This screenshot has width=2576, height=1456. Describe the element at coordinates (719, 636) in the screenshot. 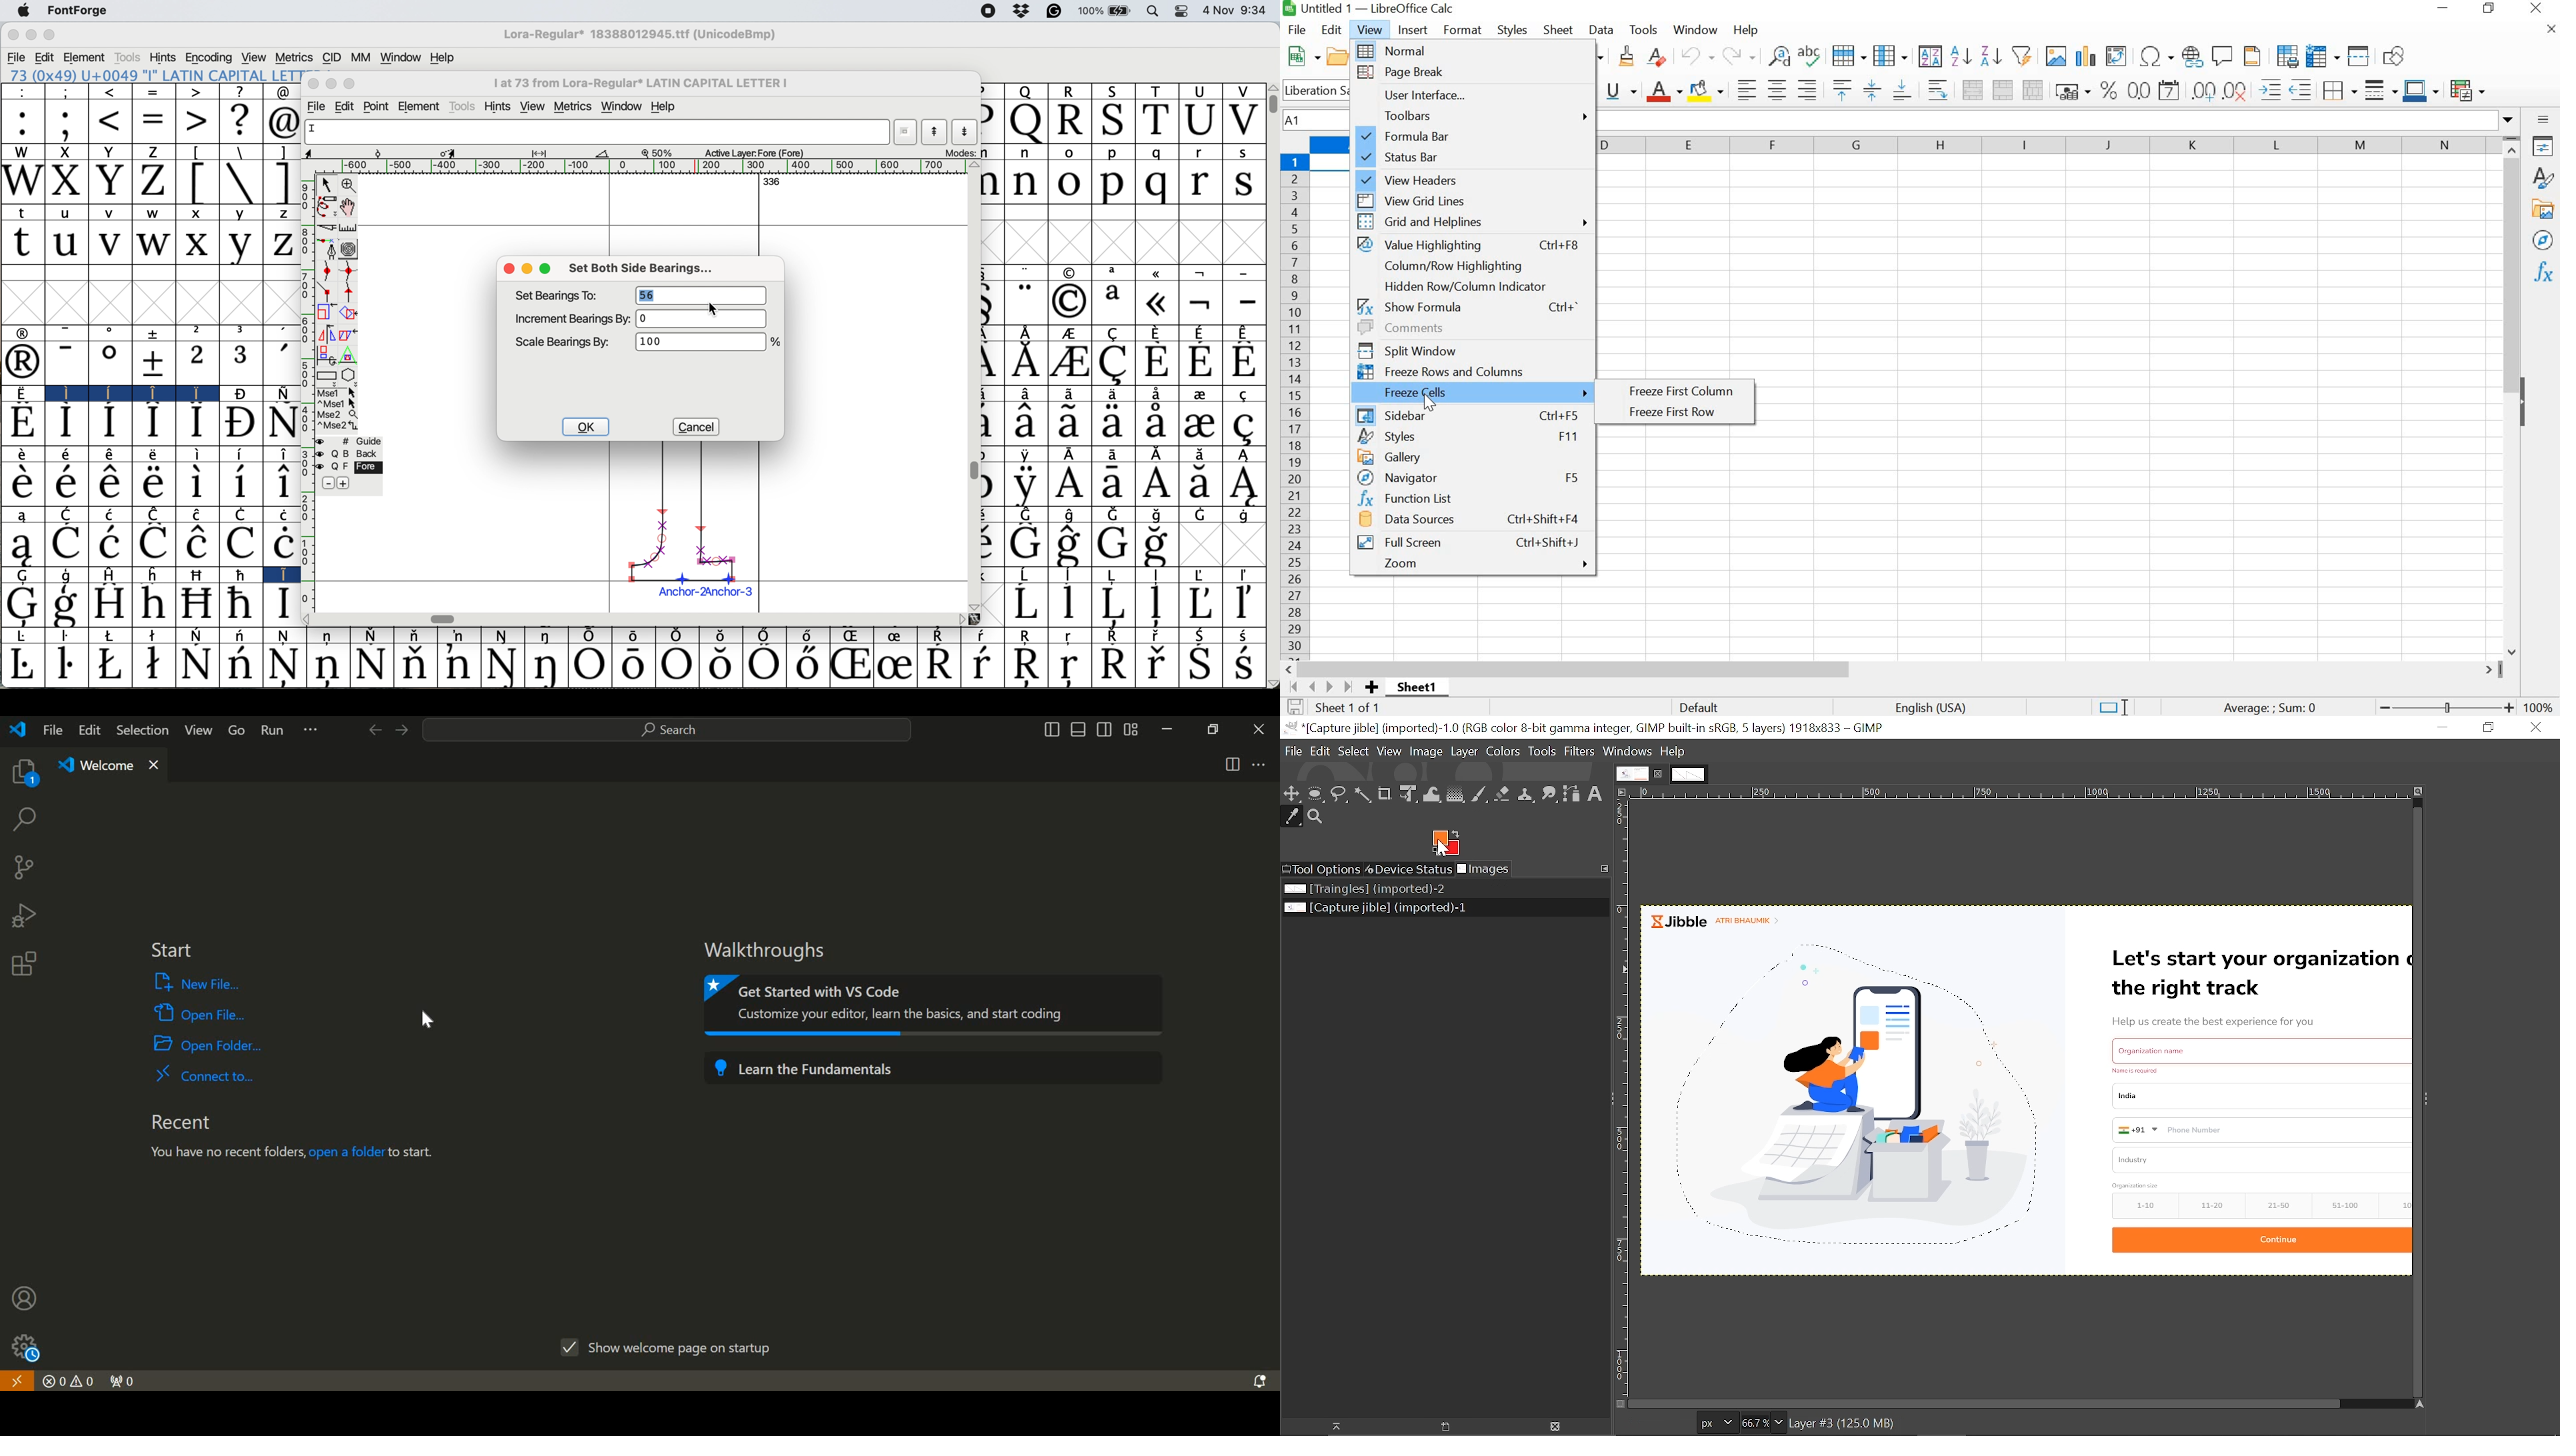

I see `Symbol` at that location.